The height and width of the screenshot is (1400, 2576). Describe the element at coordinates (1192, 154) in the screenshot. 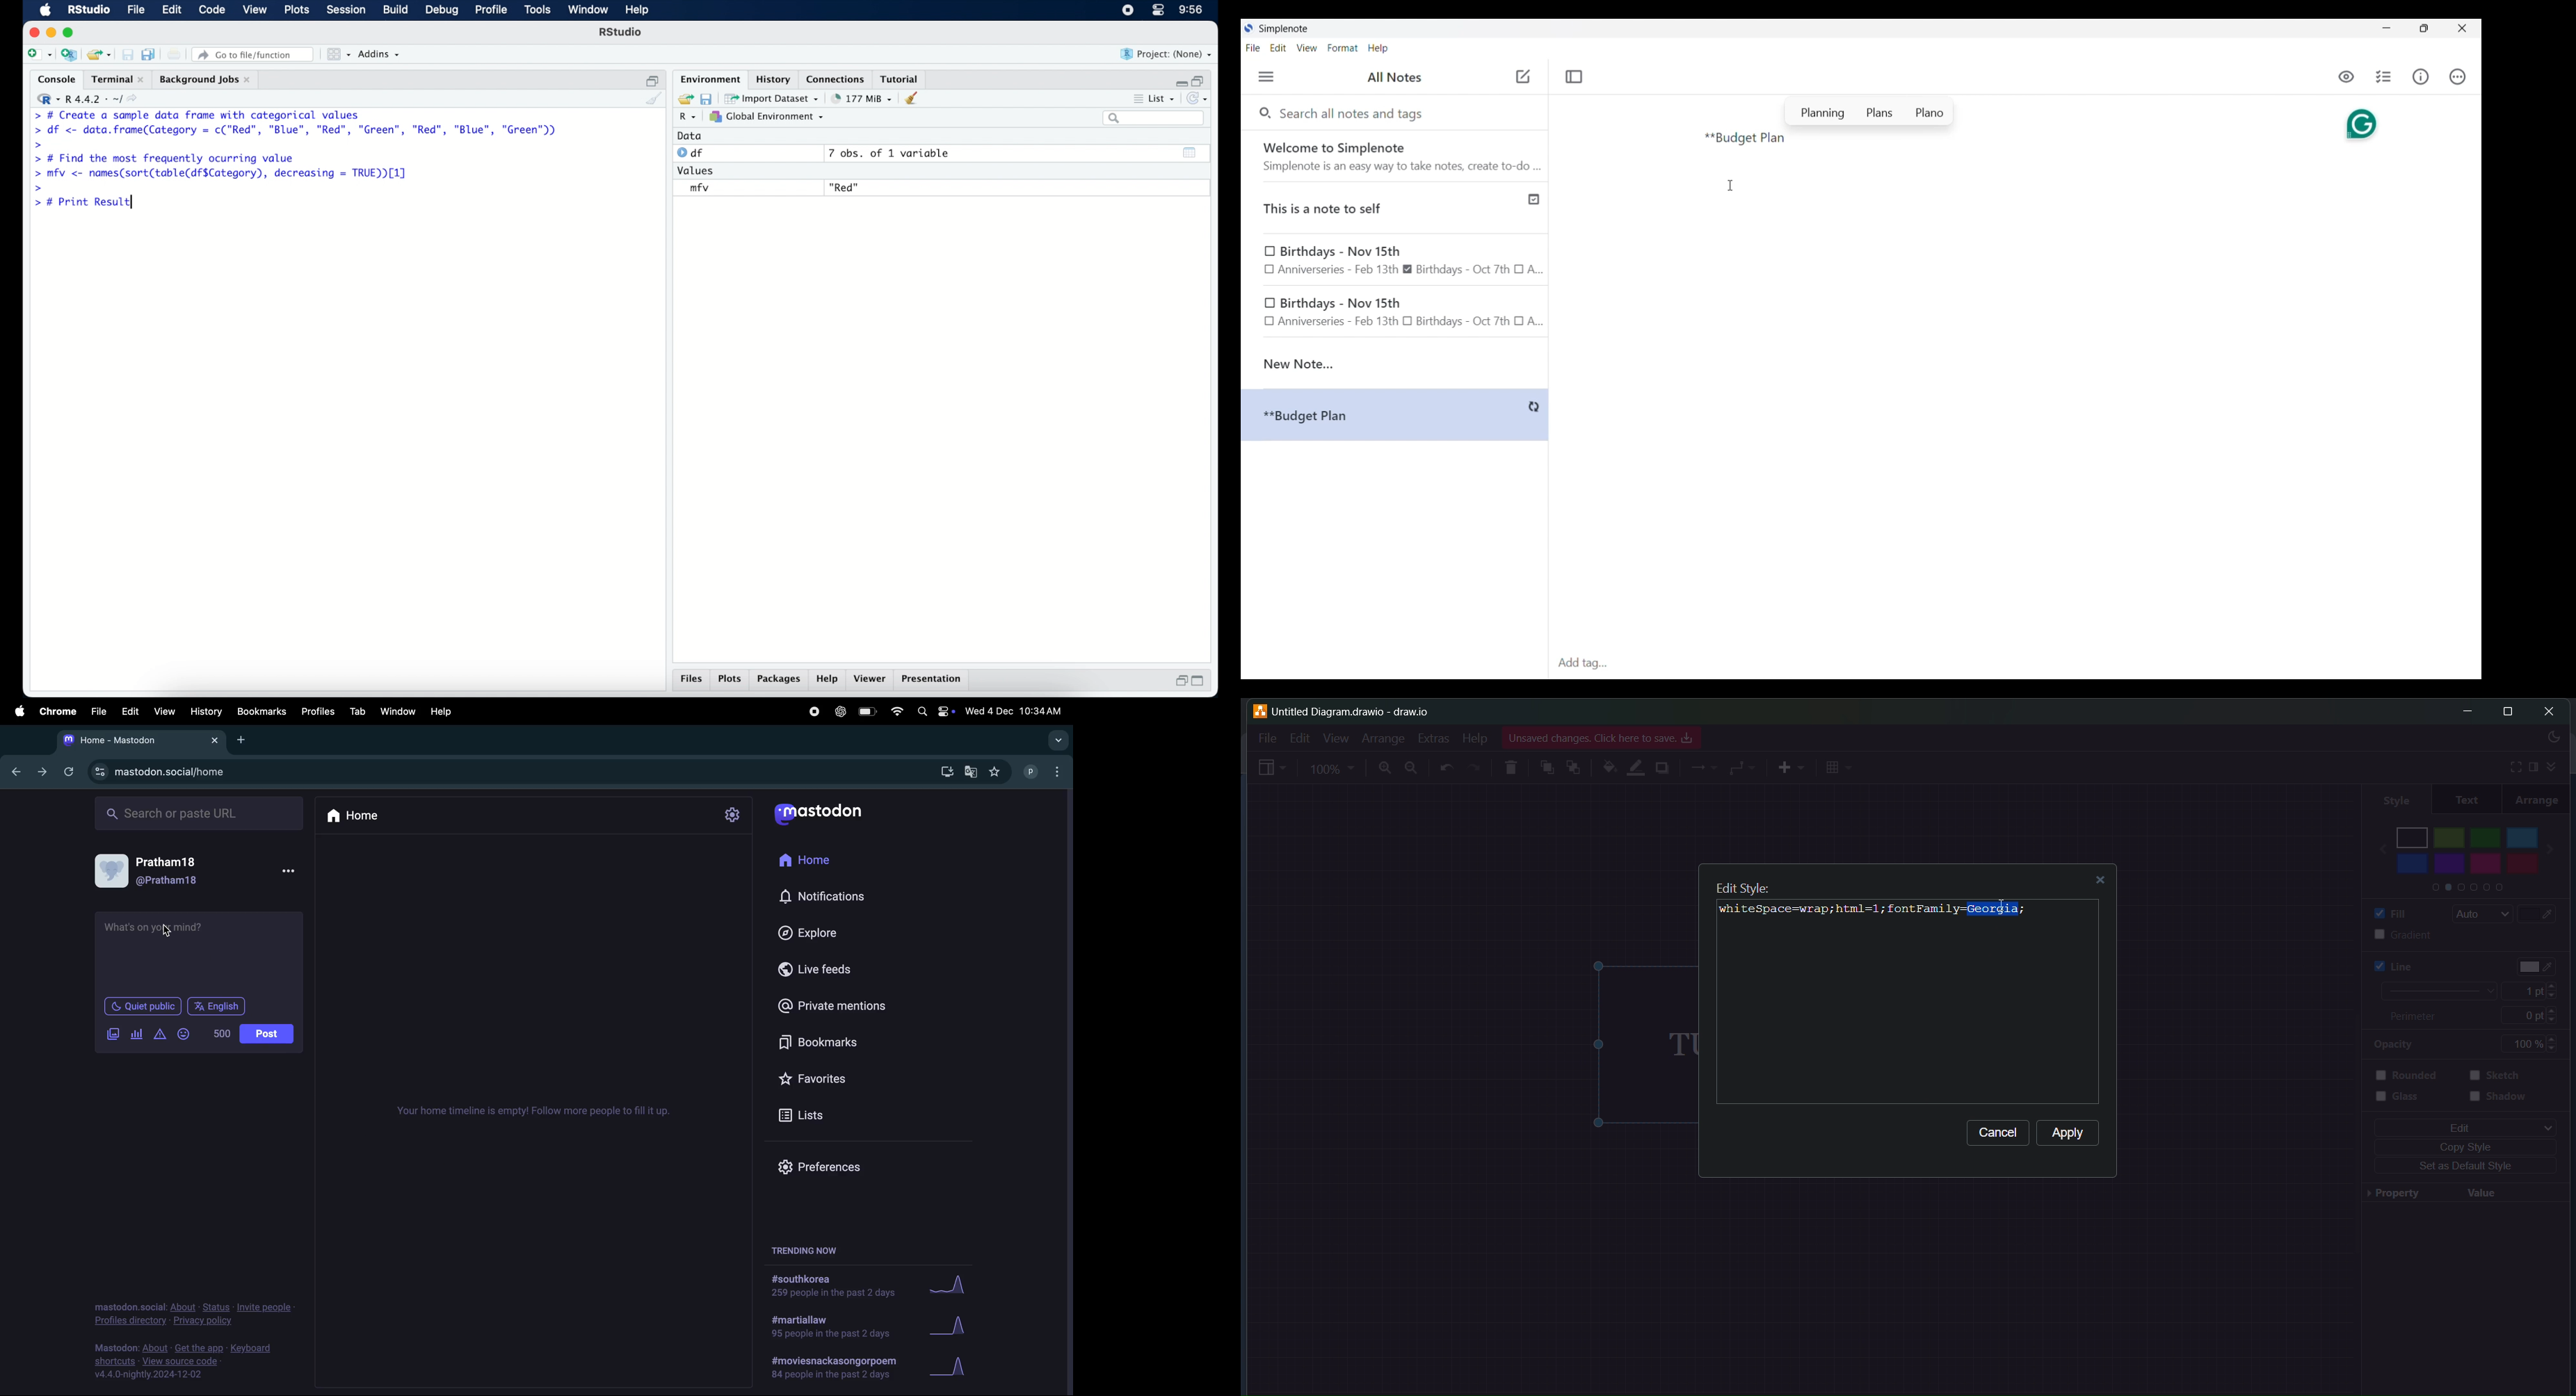

I see `show output window` at that location.